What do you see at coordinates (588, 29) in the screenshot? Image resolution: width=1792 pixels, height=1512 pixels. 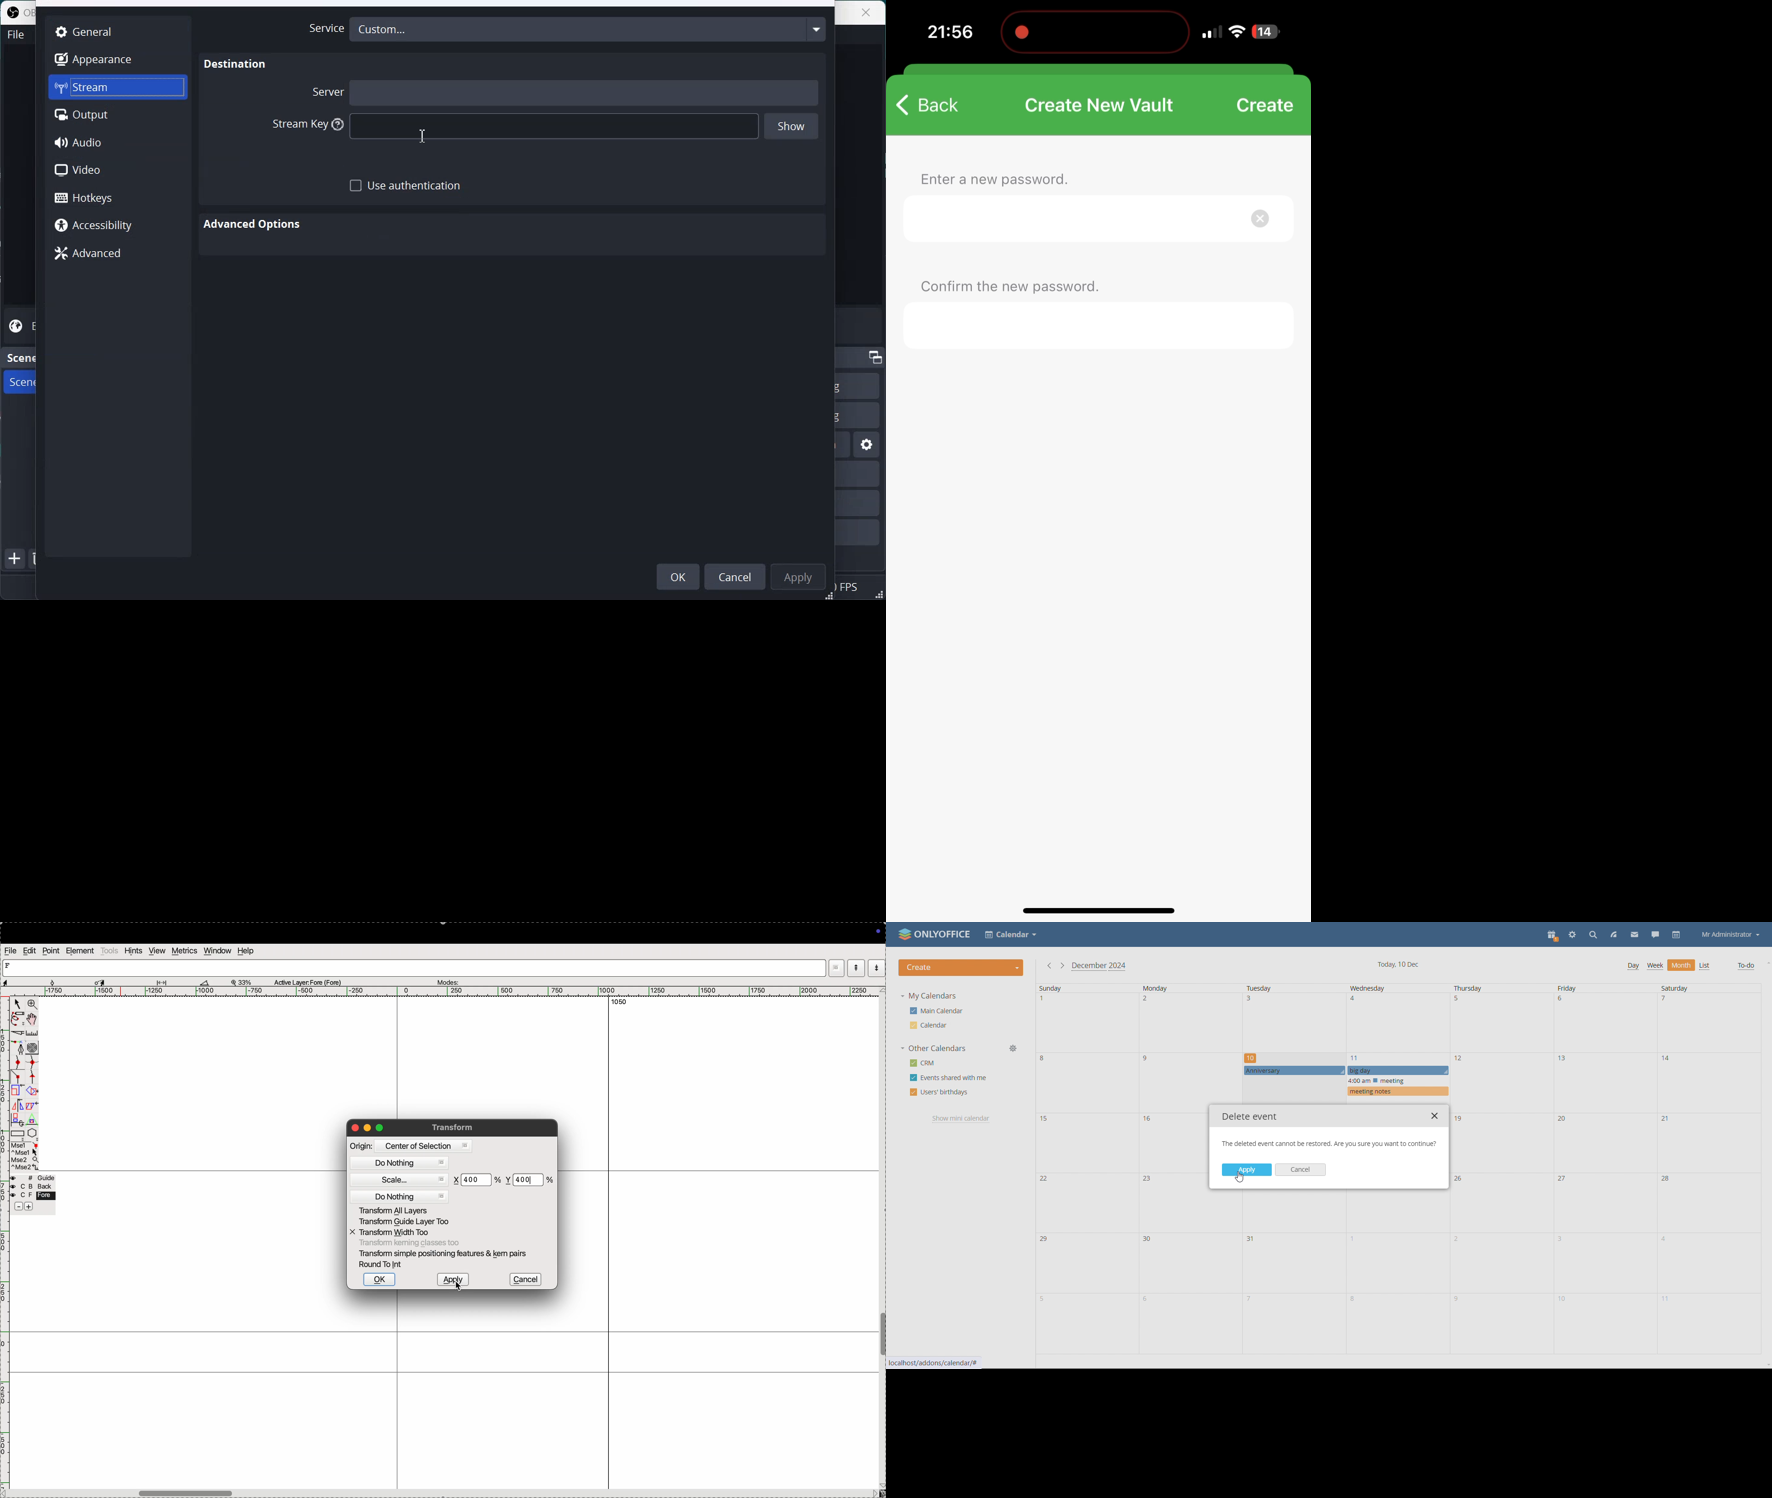 I see `Custom...` at bounding box center [588, 29].